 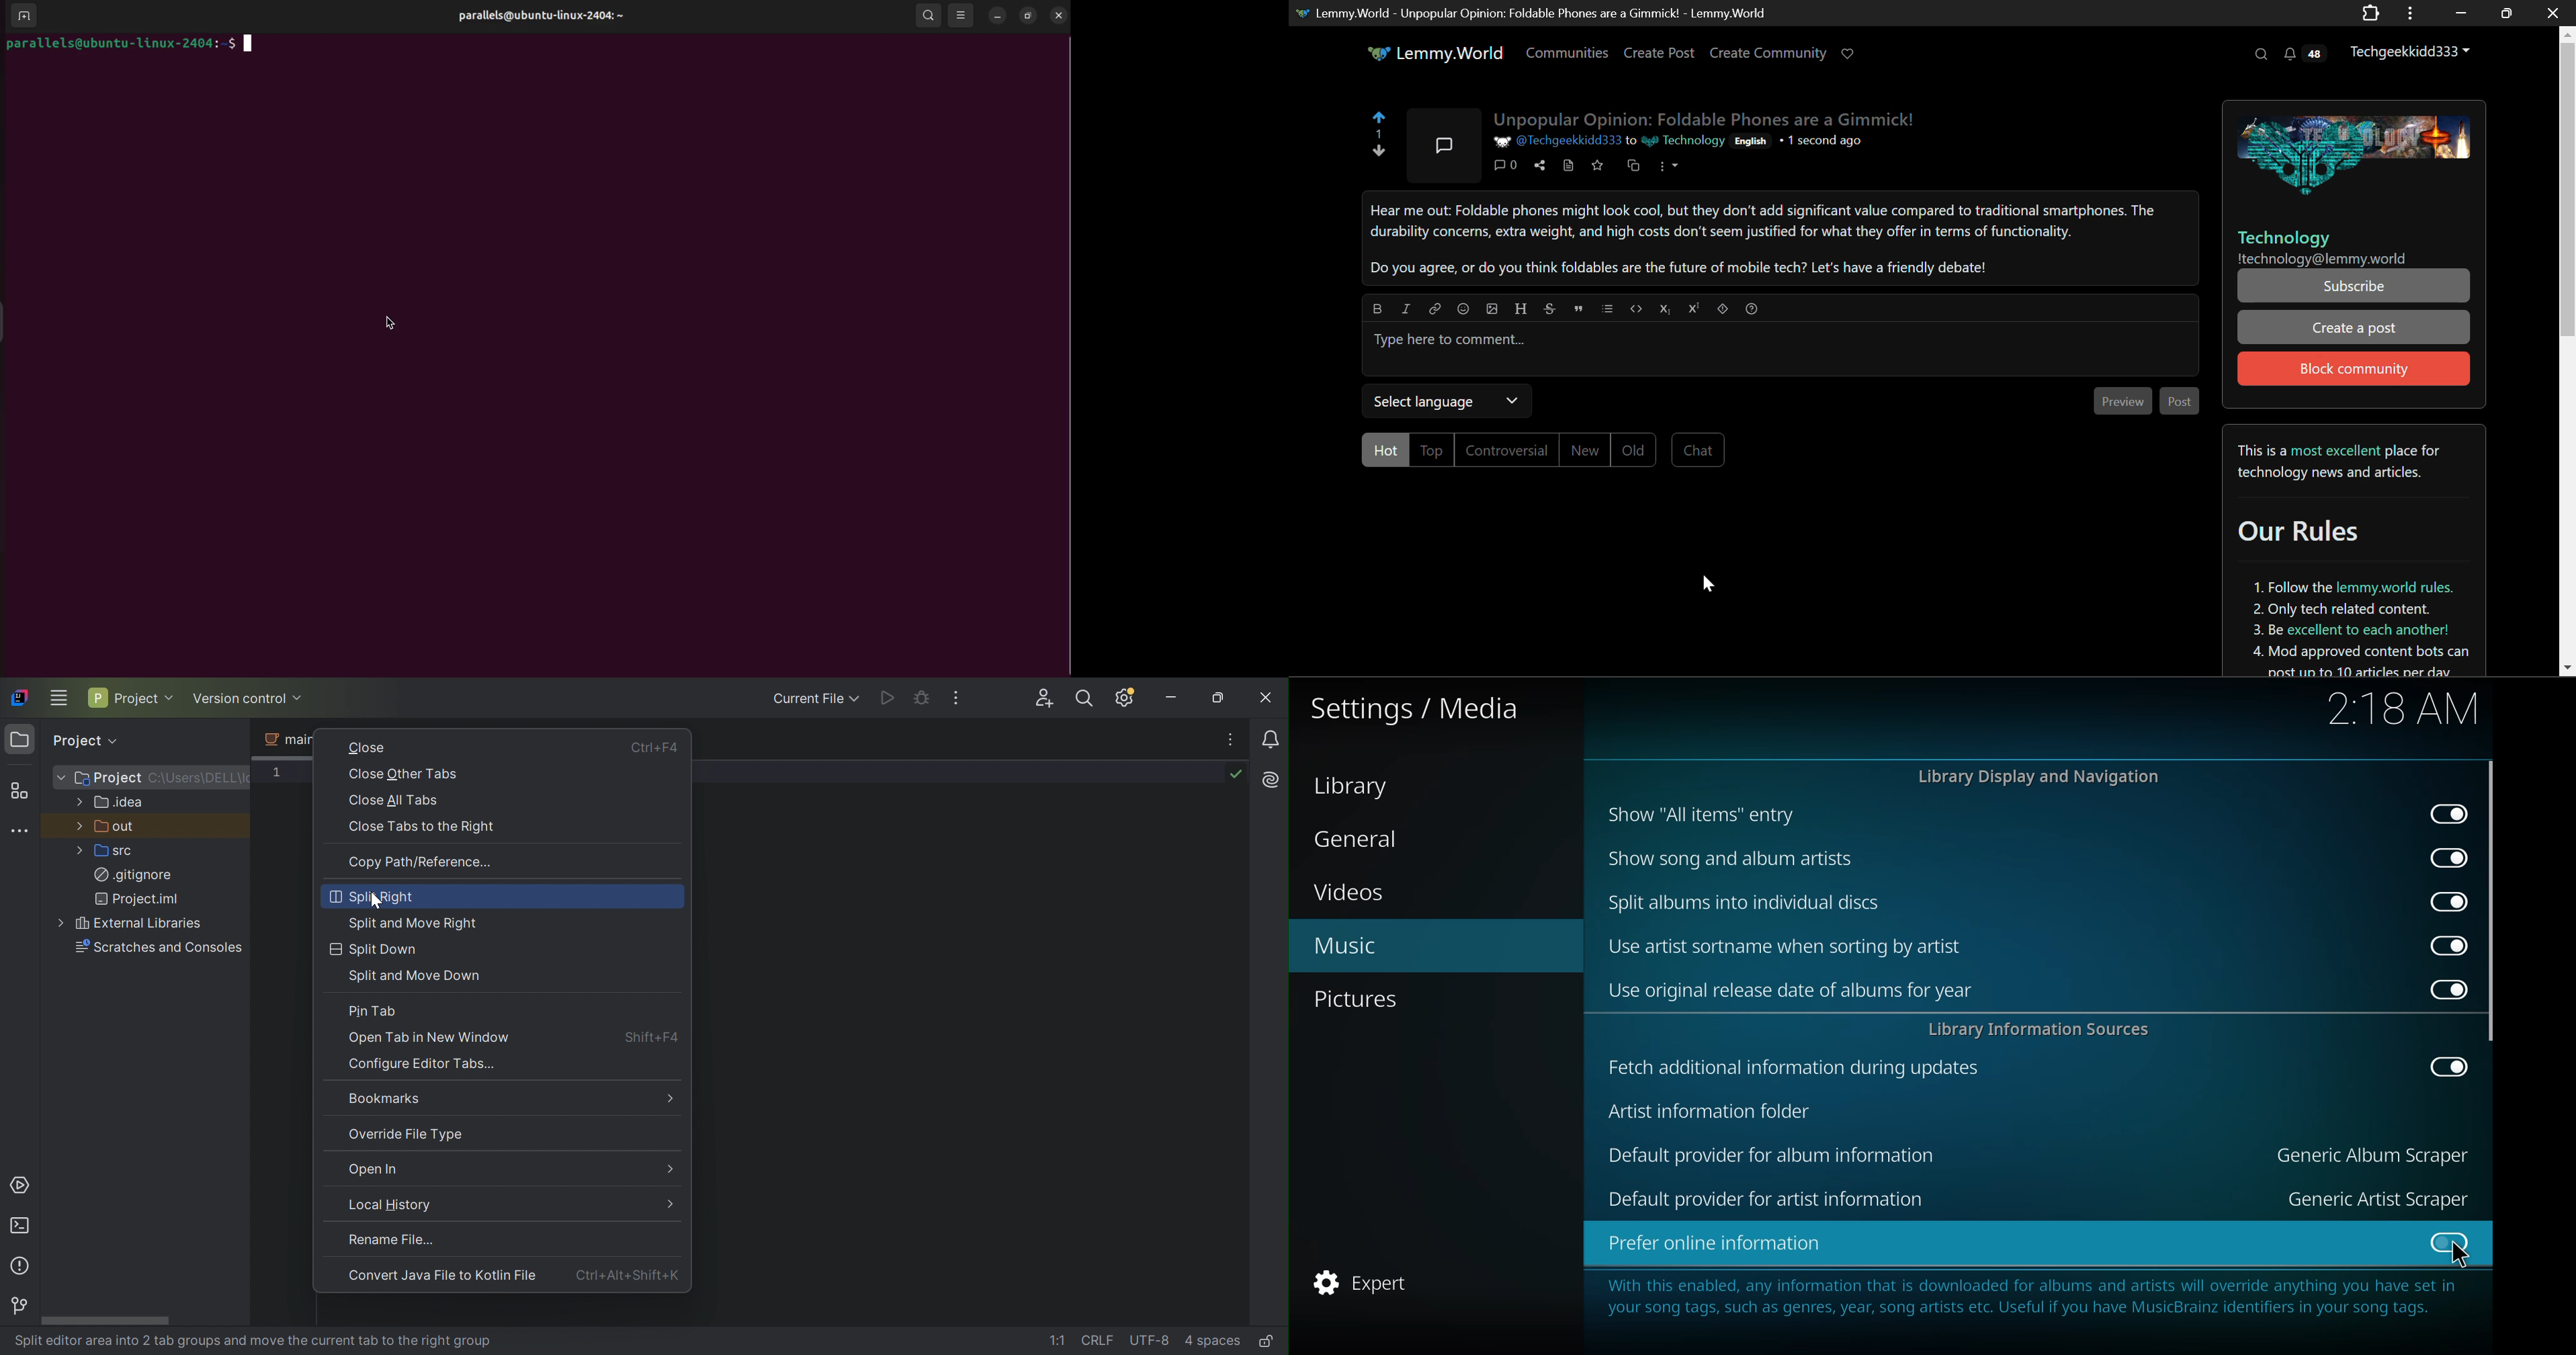 What do you see at coordinates (17, 1187) in the screenshot?
I see `Services` at bounding box center [17, 1187].